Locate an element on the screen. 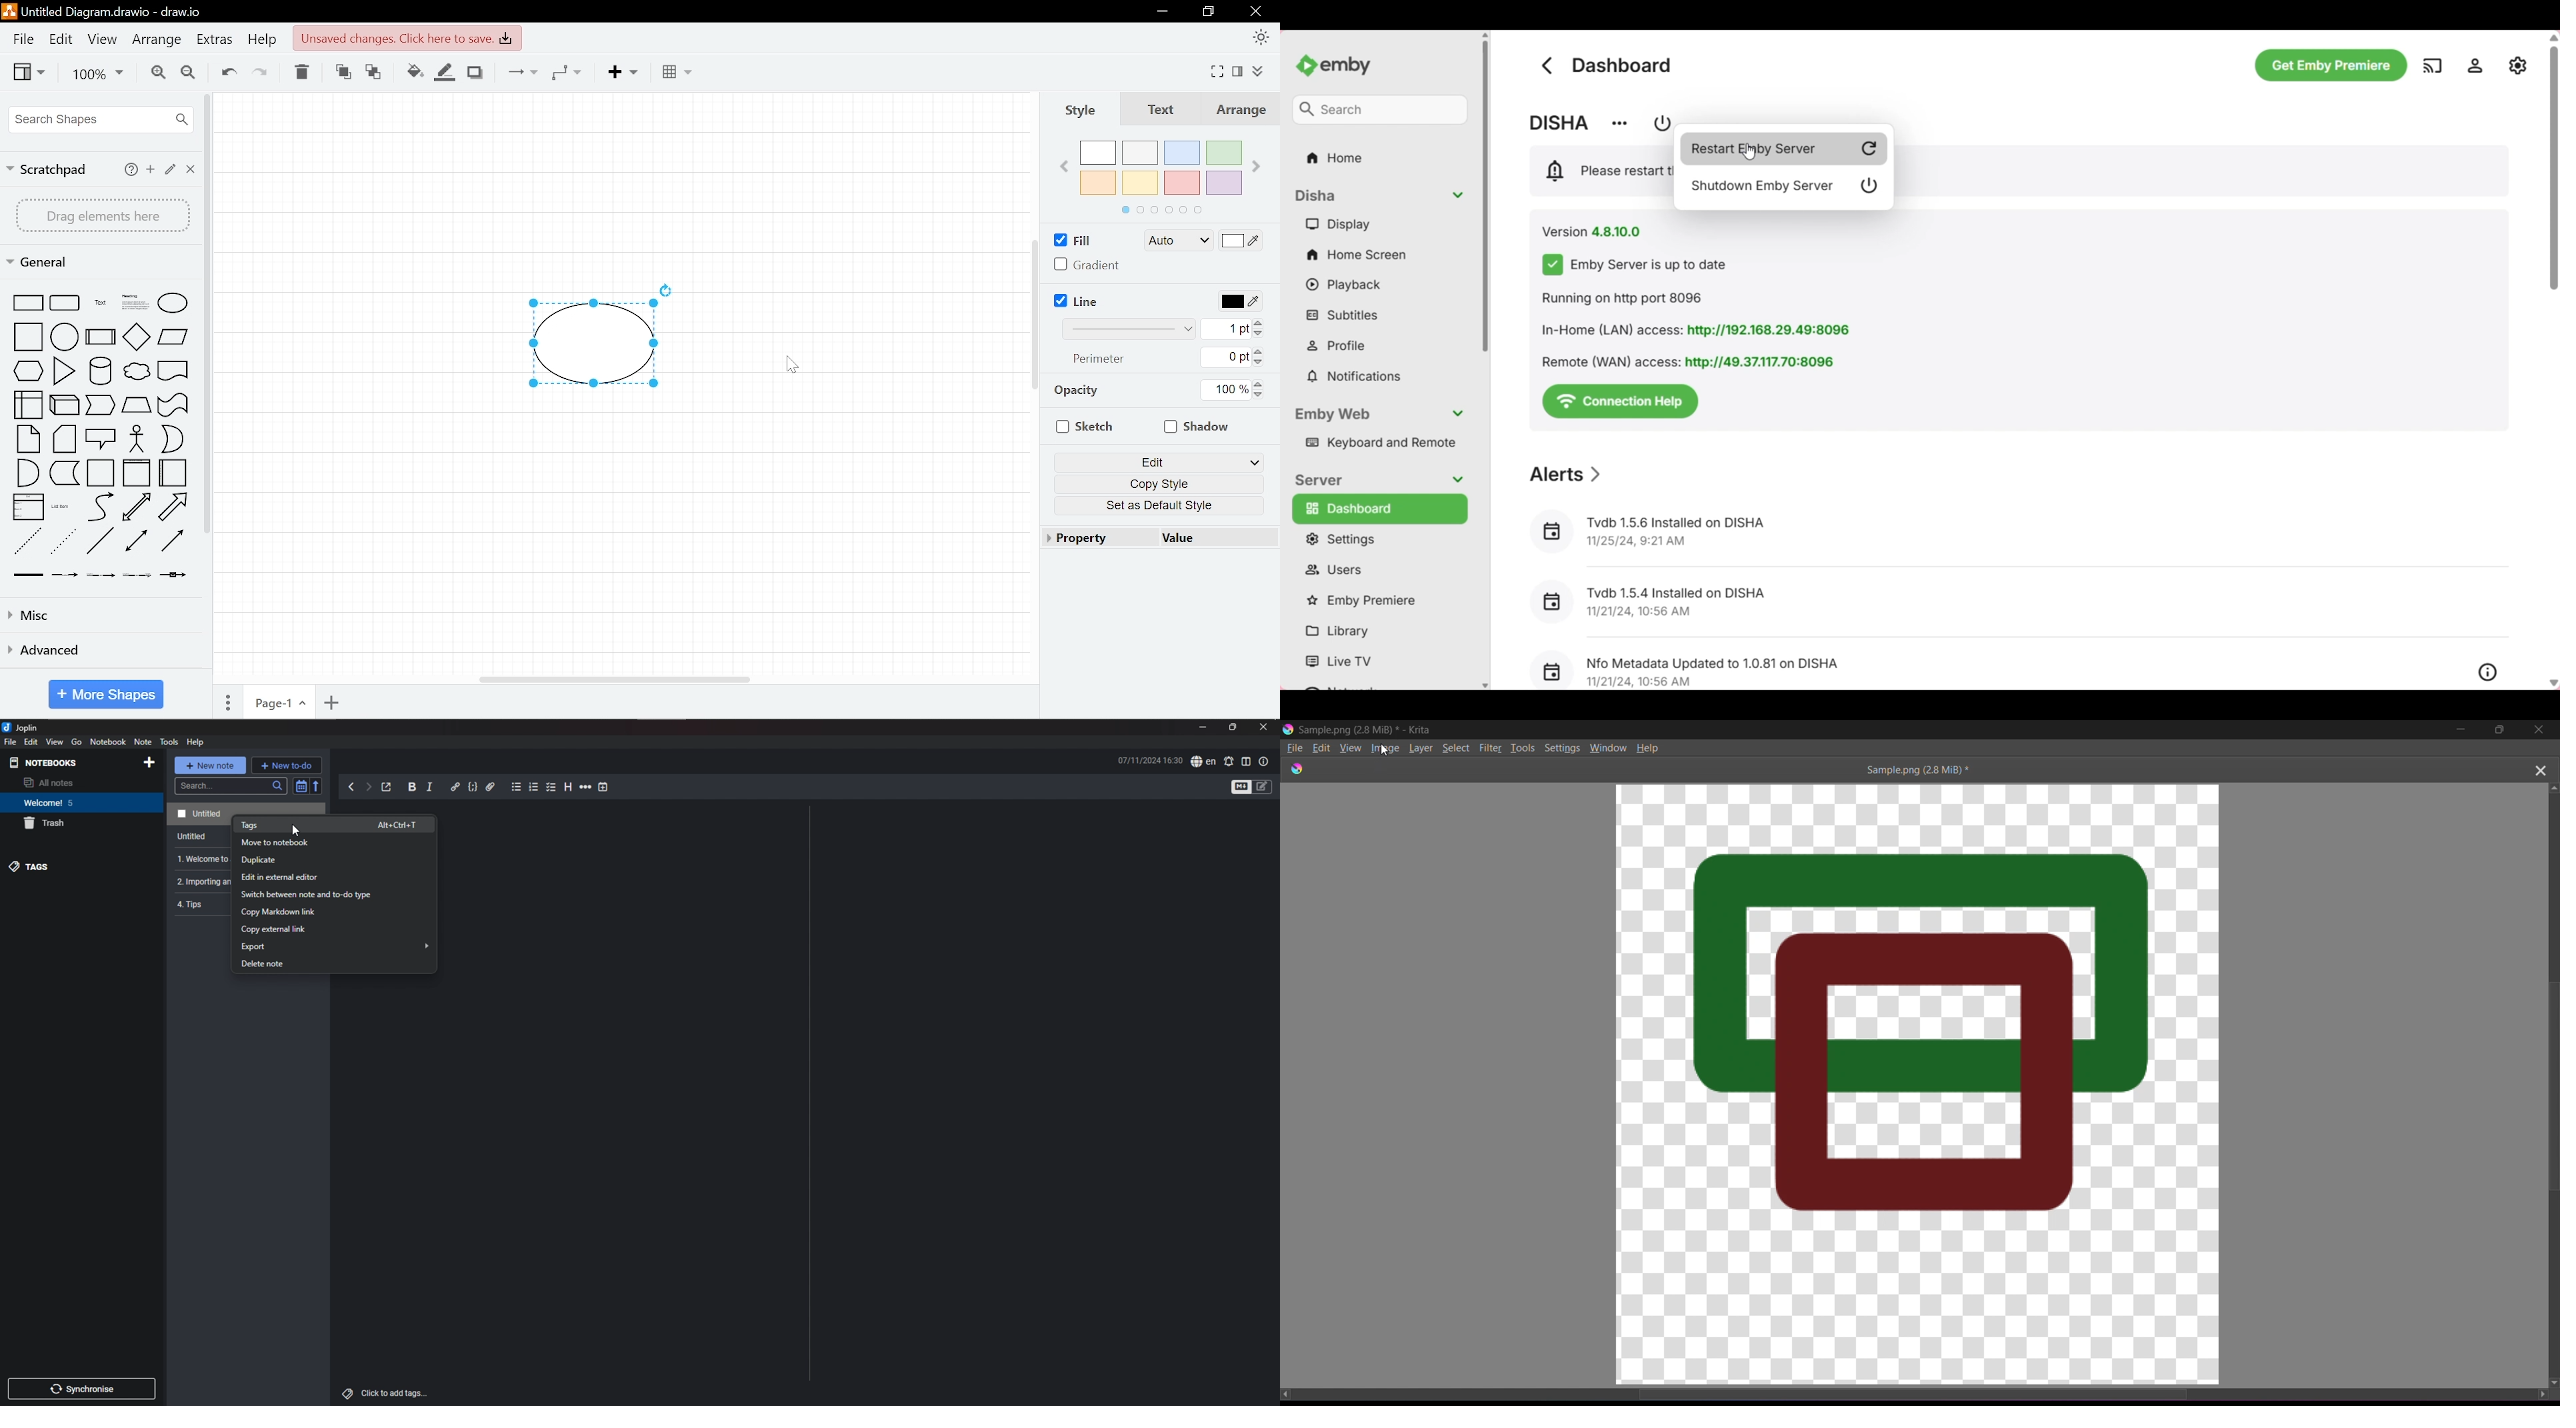 Image resolution: width=2576 pixels, height=1428 pixels. connector with label is located at coordinates (65, 575).